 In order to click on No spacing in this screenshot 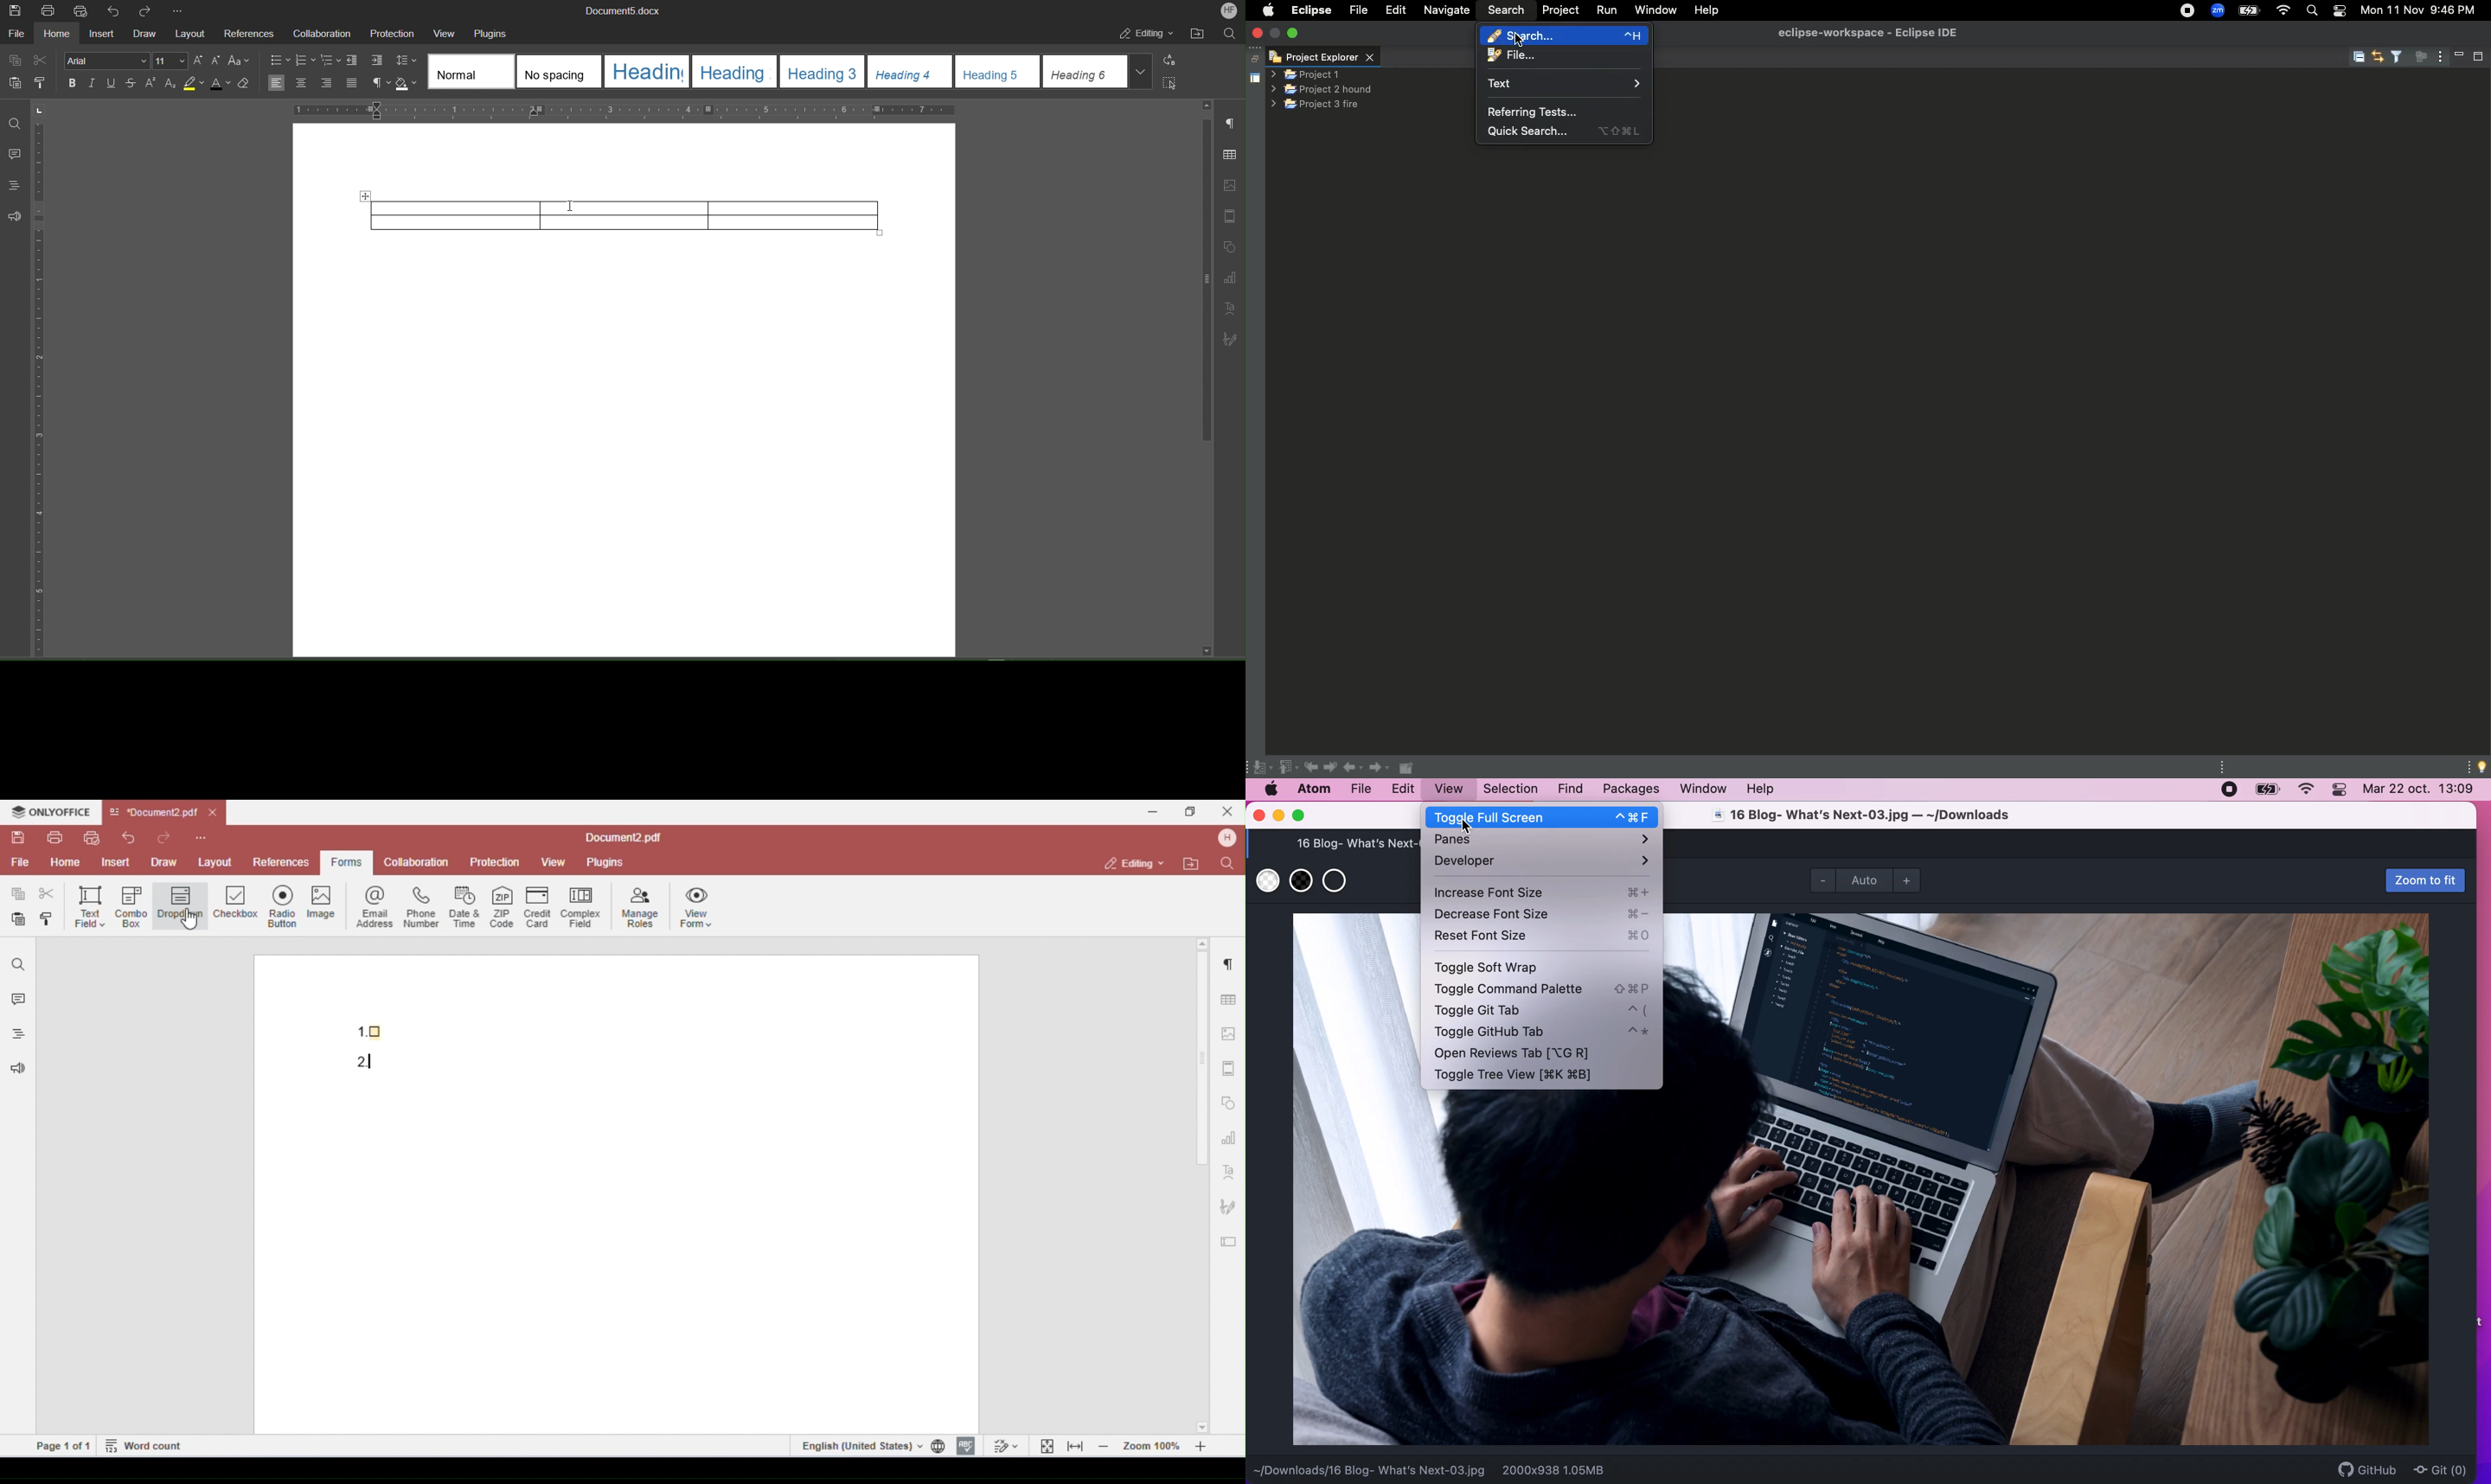, I will do `click(559, 71)`.